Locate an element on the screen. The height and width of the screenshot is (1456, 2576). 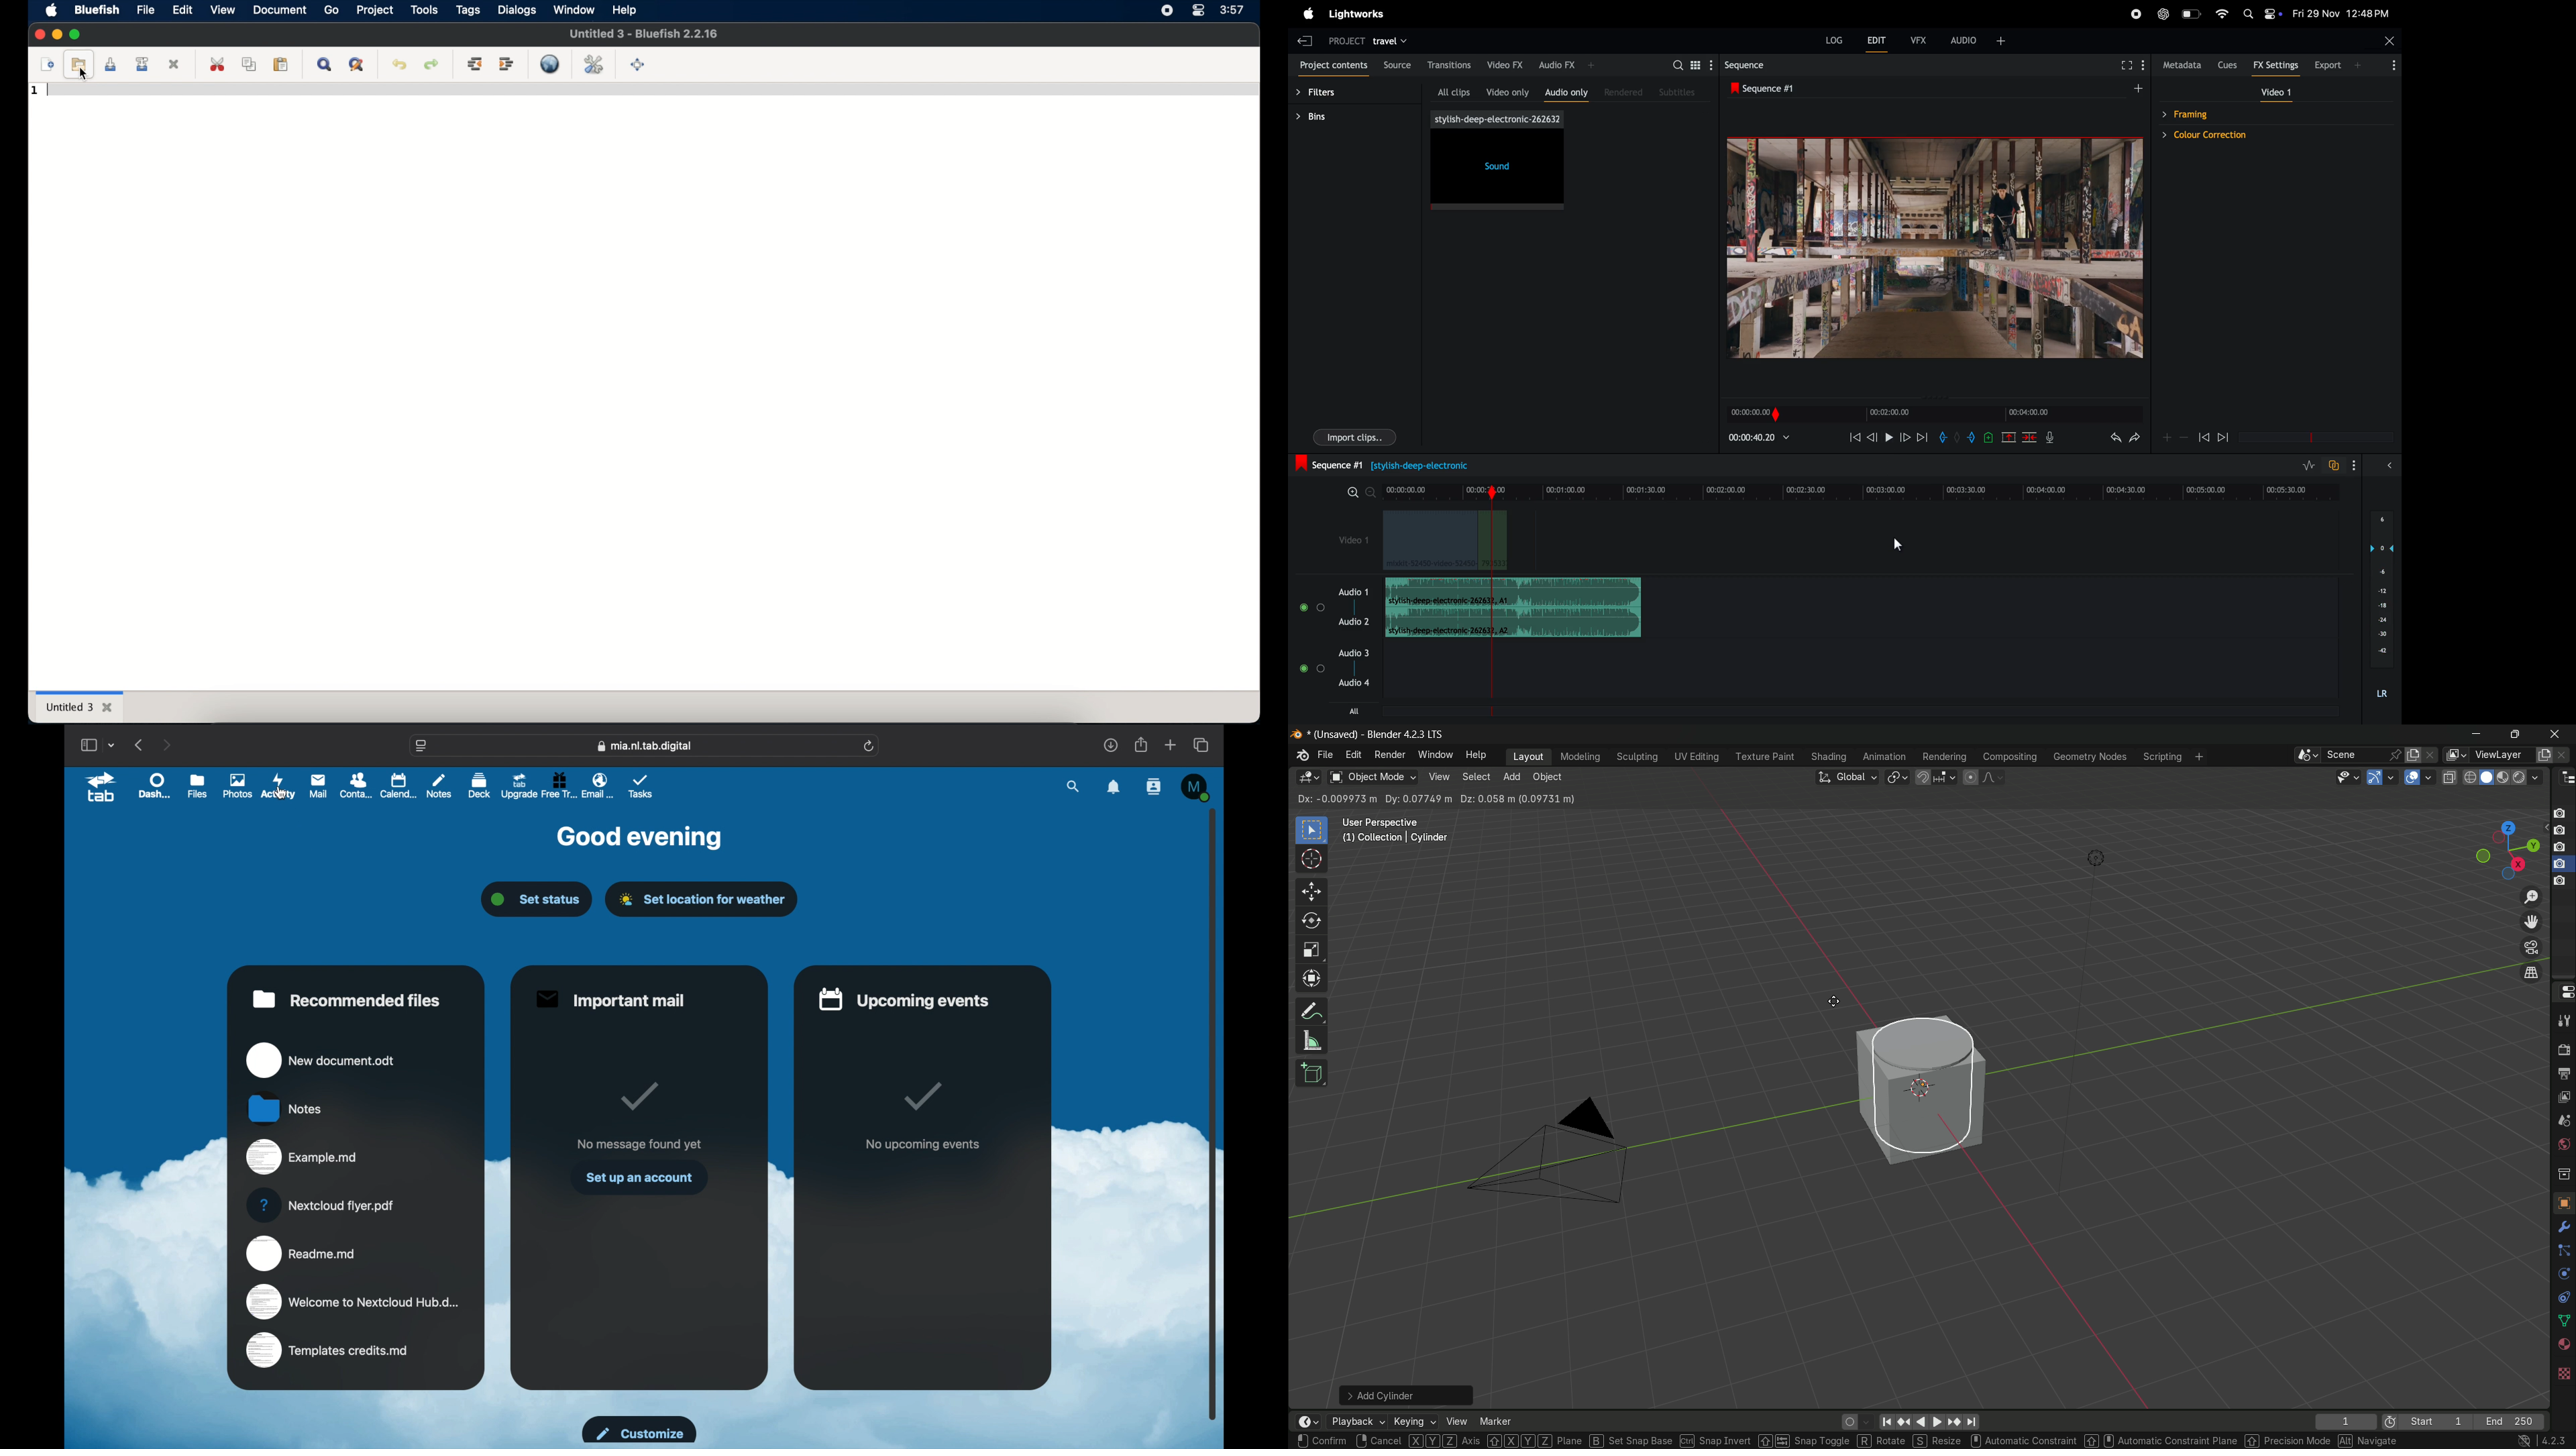
framing is located at coordinates (2196, 114).